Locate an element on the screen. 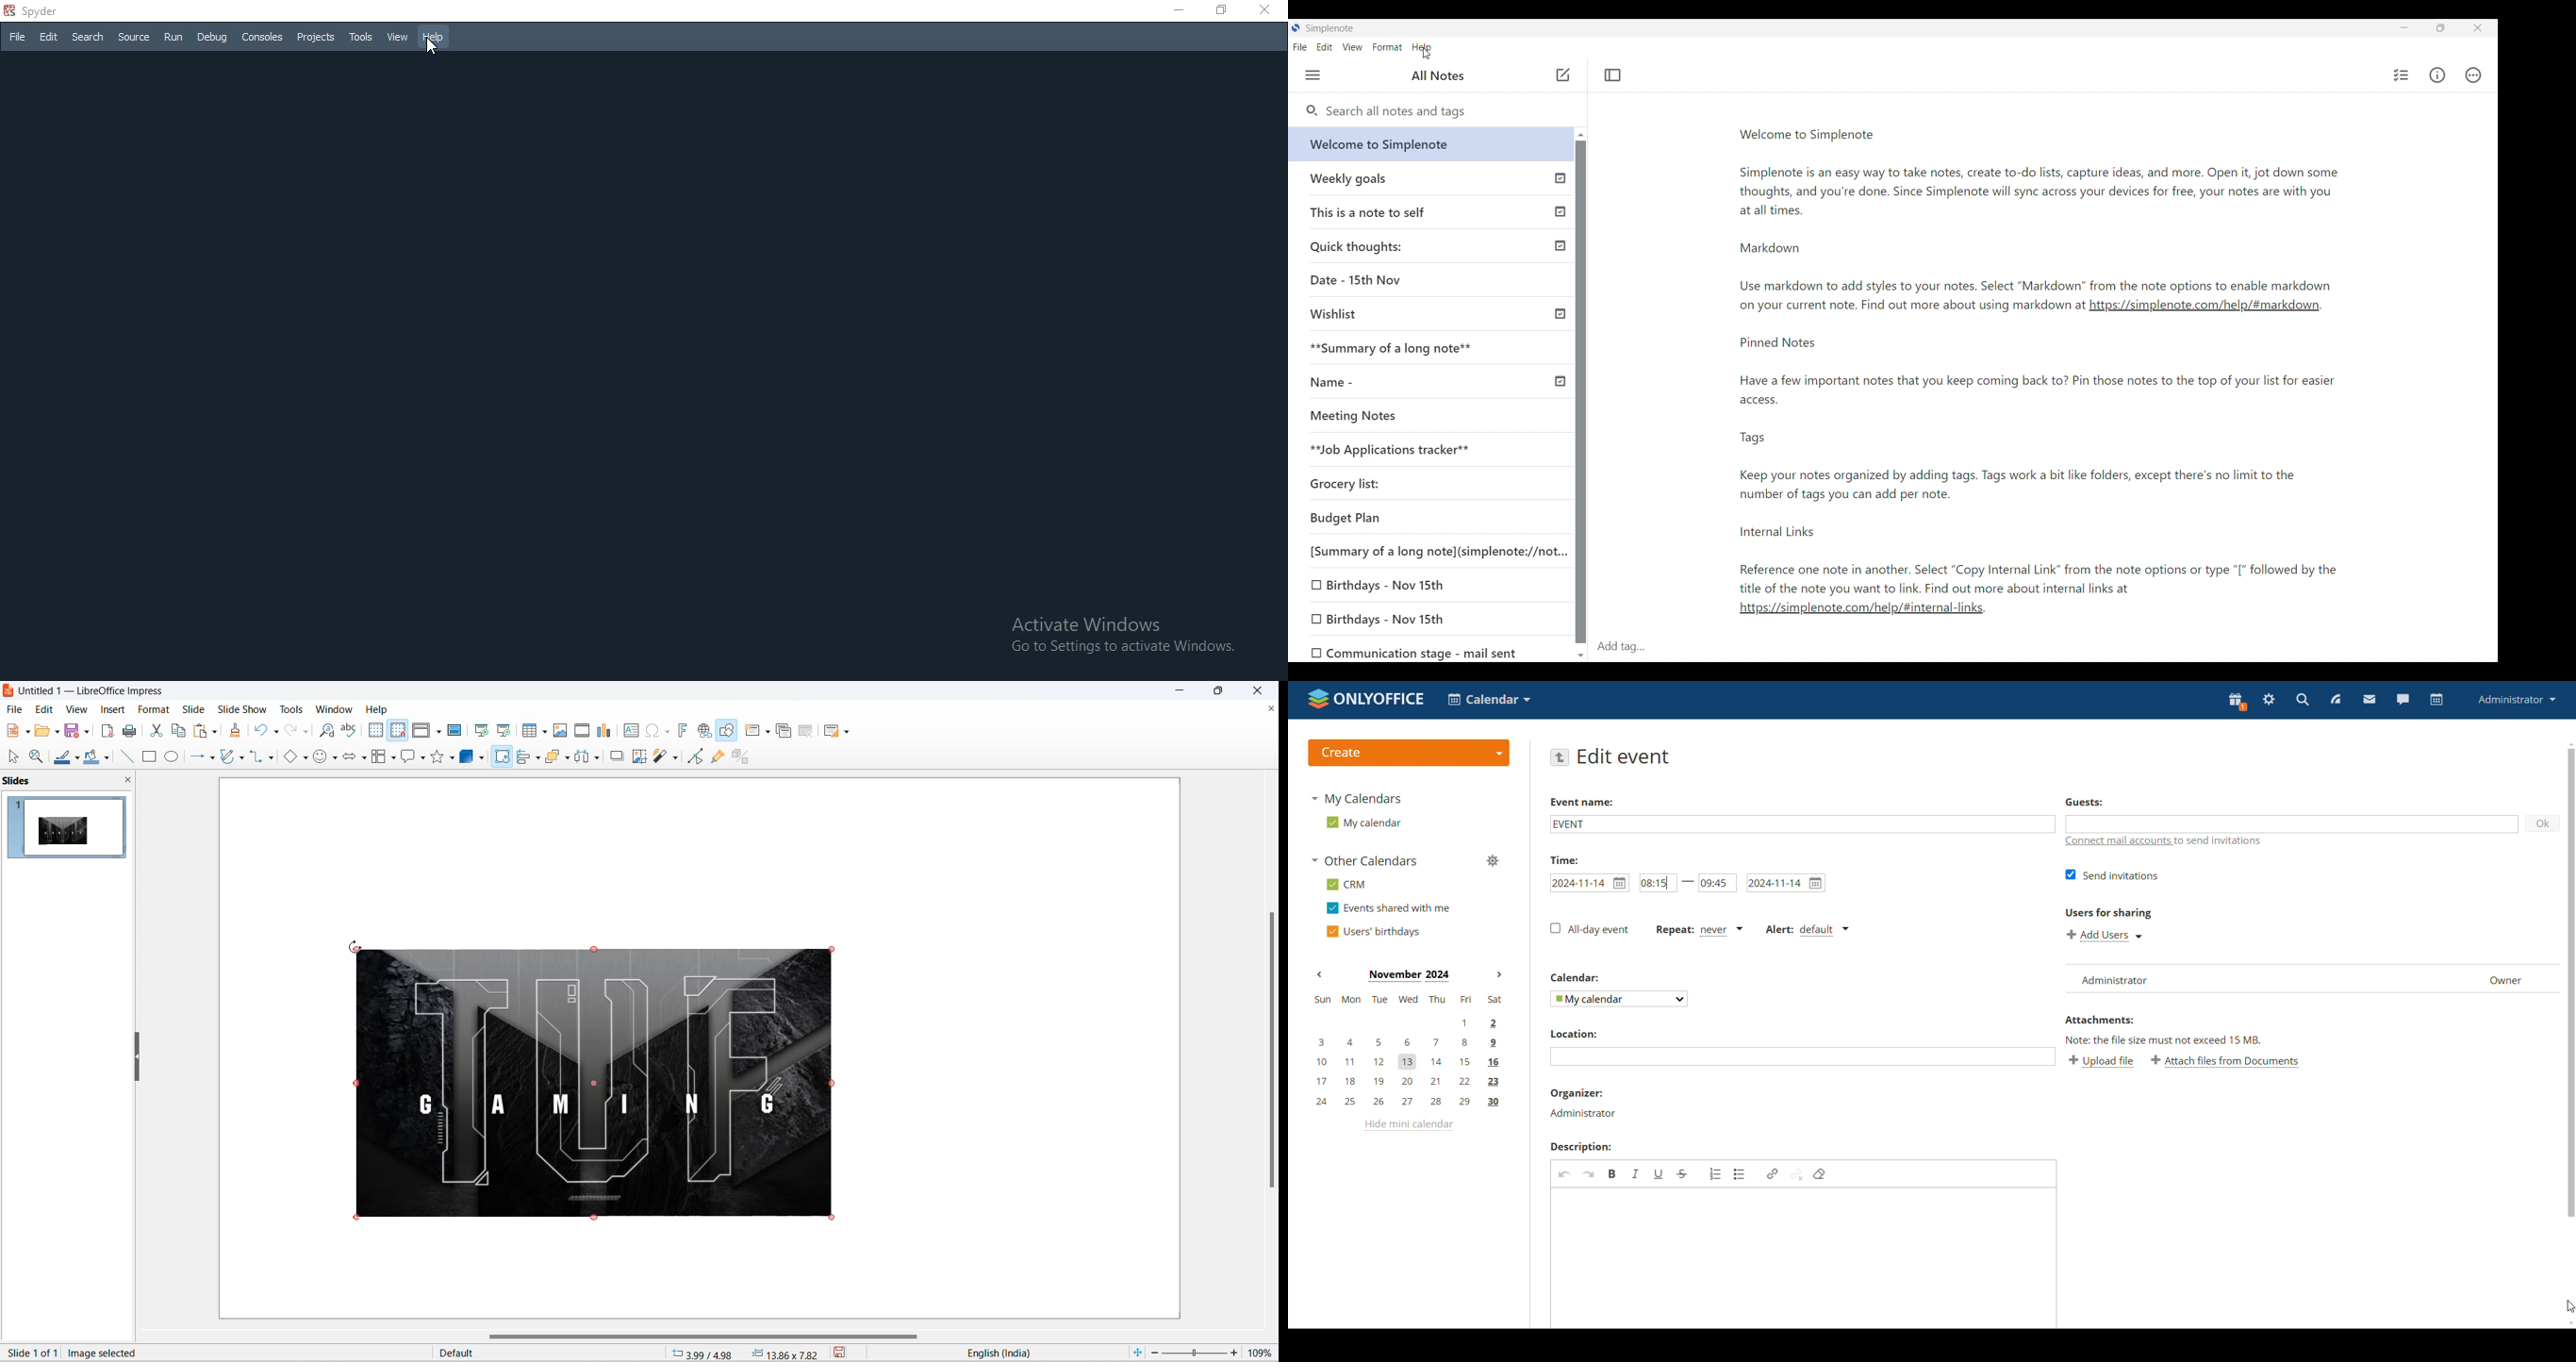  insert table is located at coordinates (530, 731).